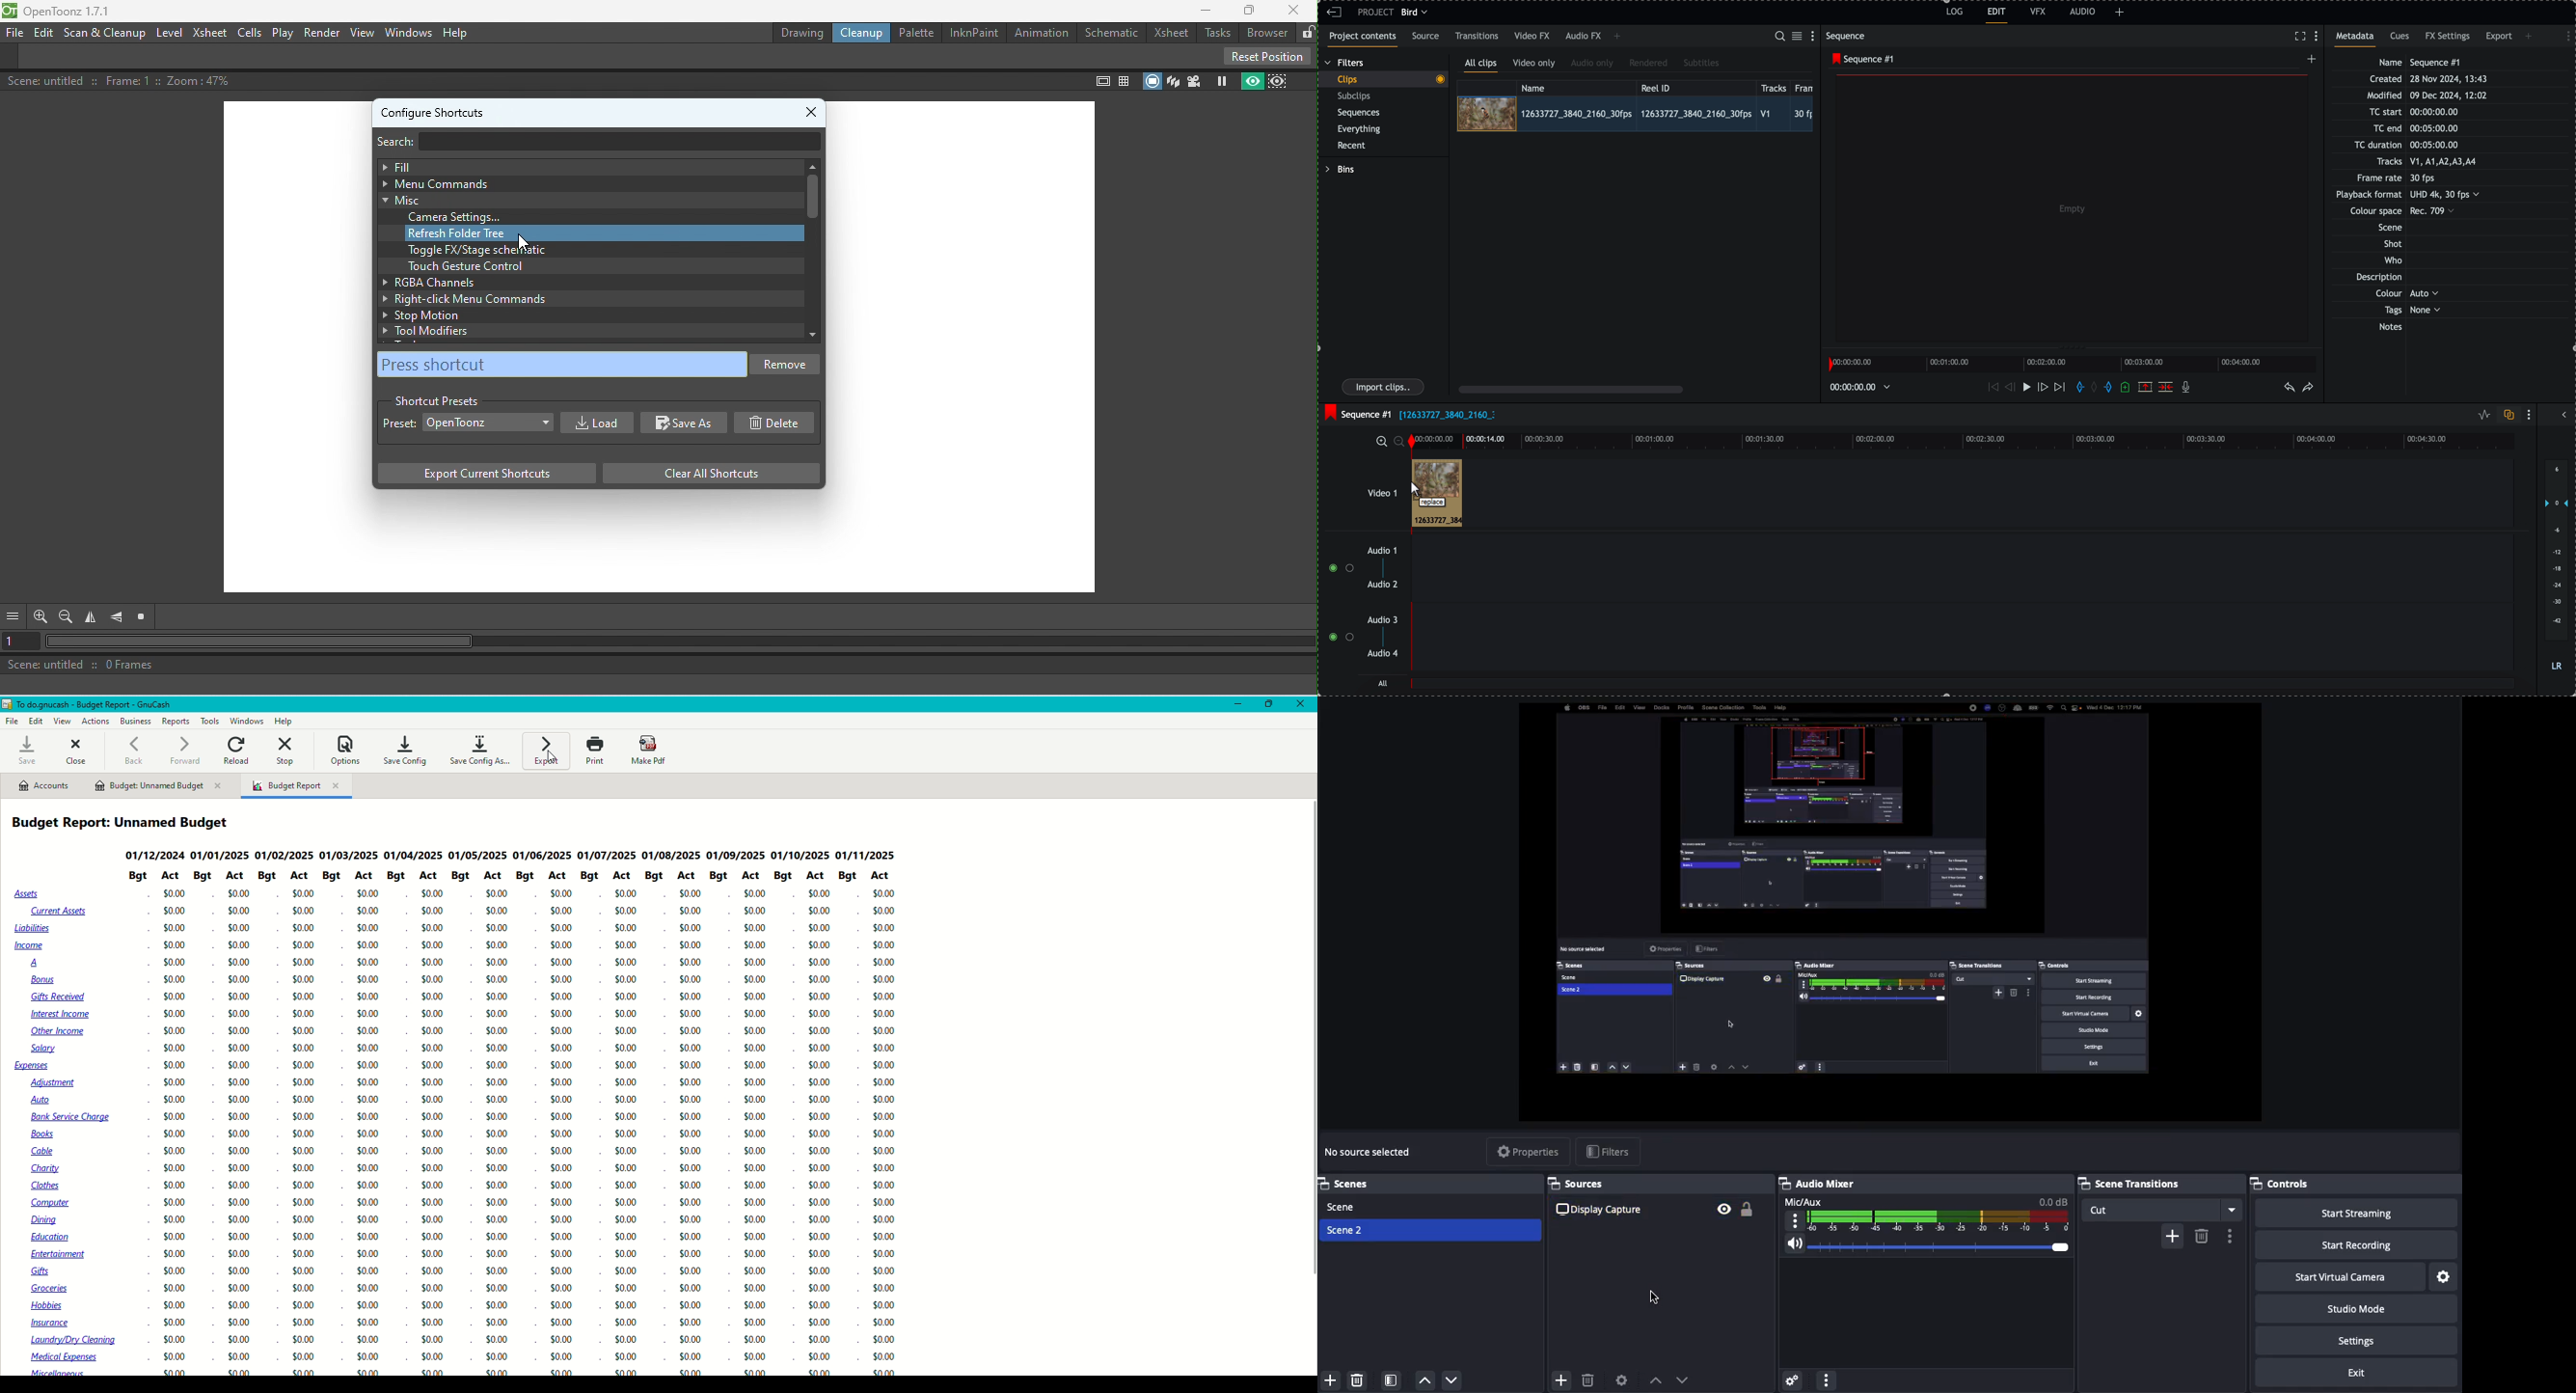 The height and width of the screenshot is (1400, 2576). I want to click on 0.00, so click(176, 1152).